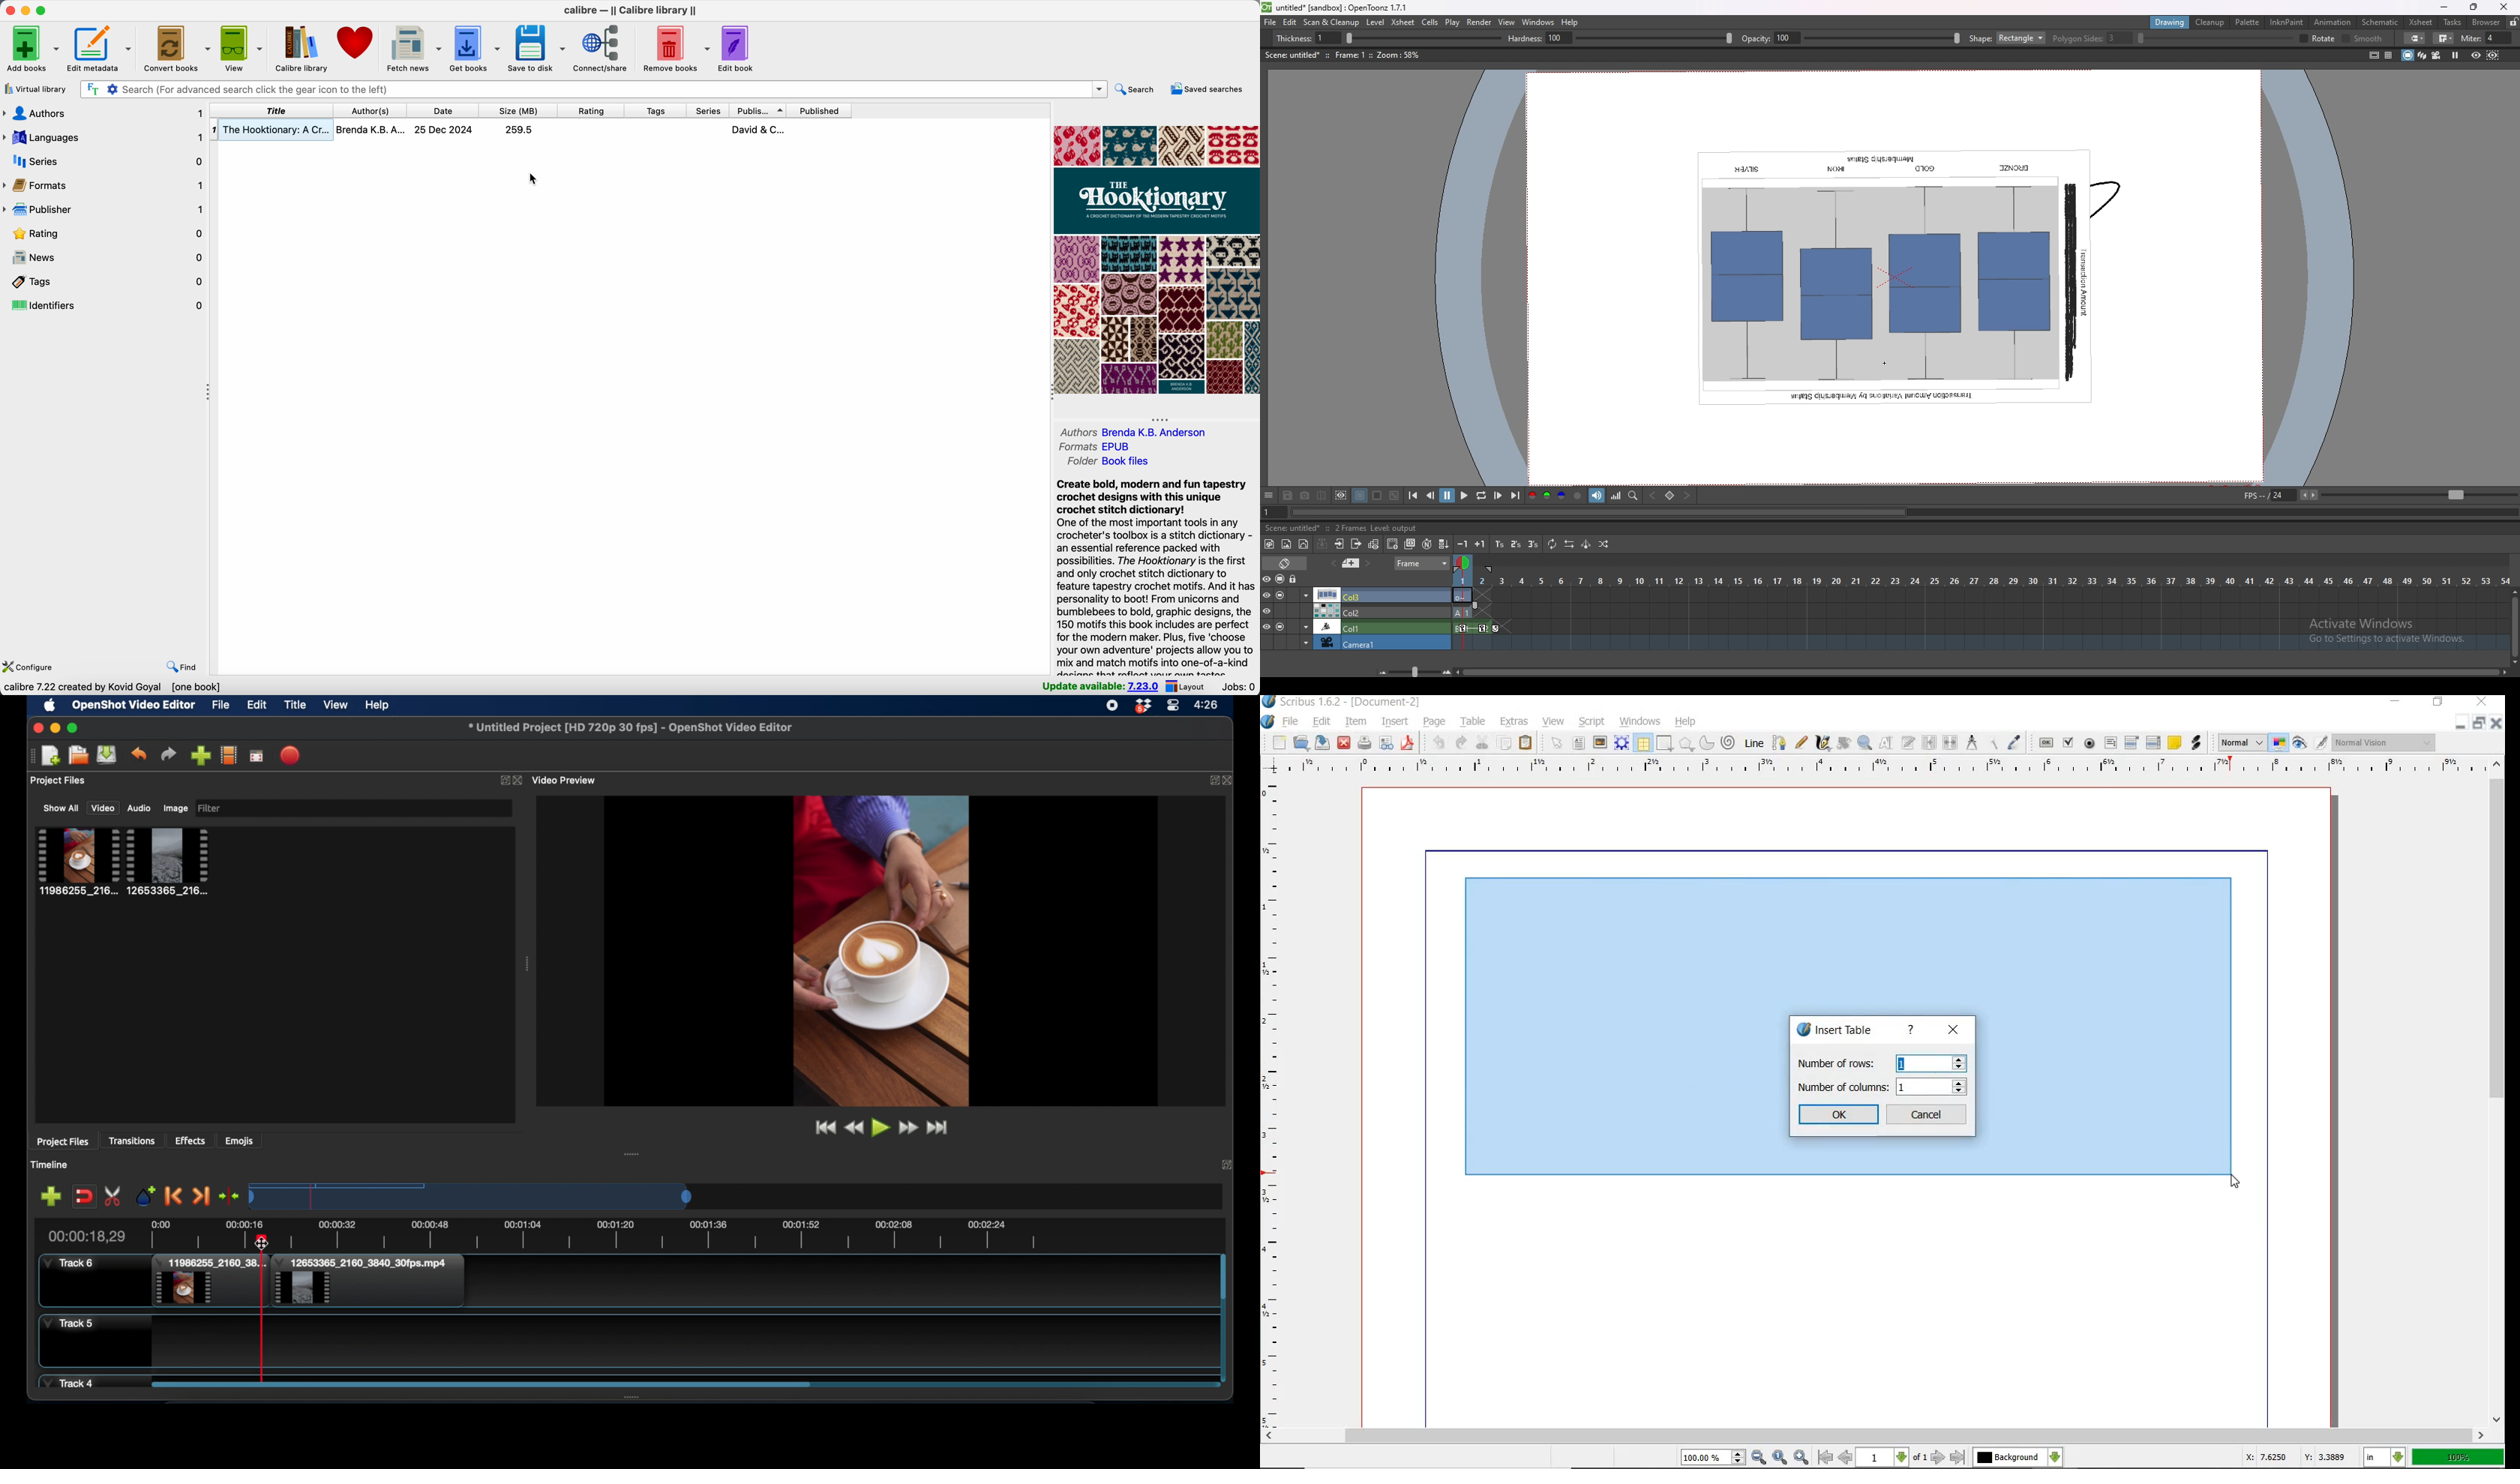 The width and height of the screenshot is (2520, 1484). I want to click on save, so click(1288, 497).